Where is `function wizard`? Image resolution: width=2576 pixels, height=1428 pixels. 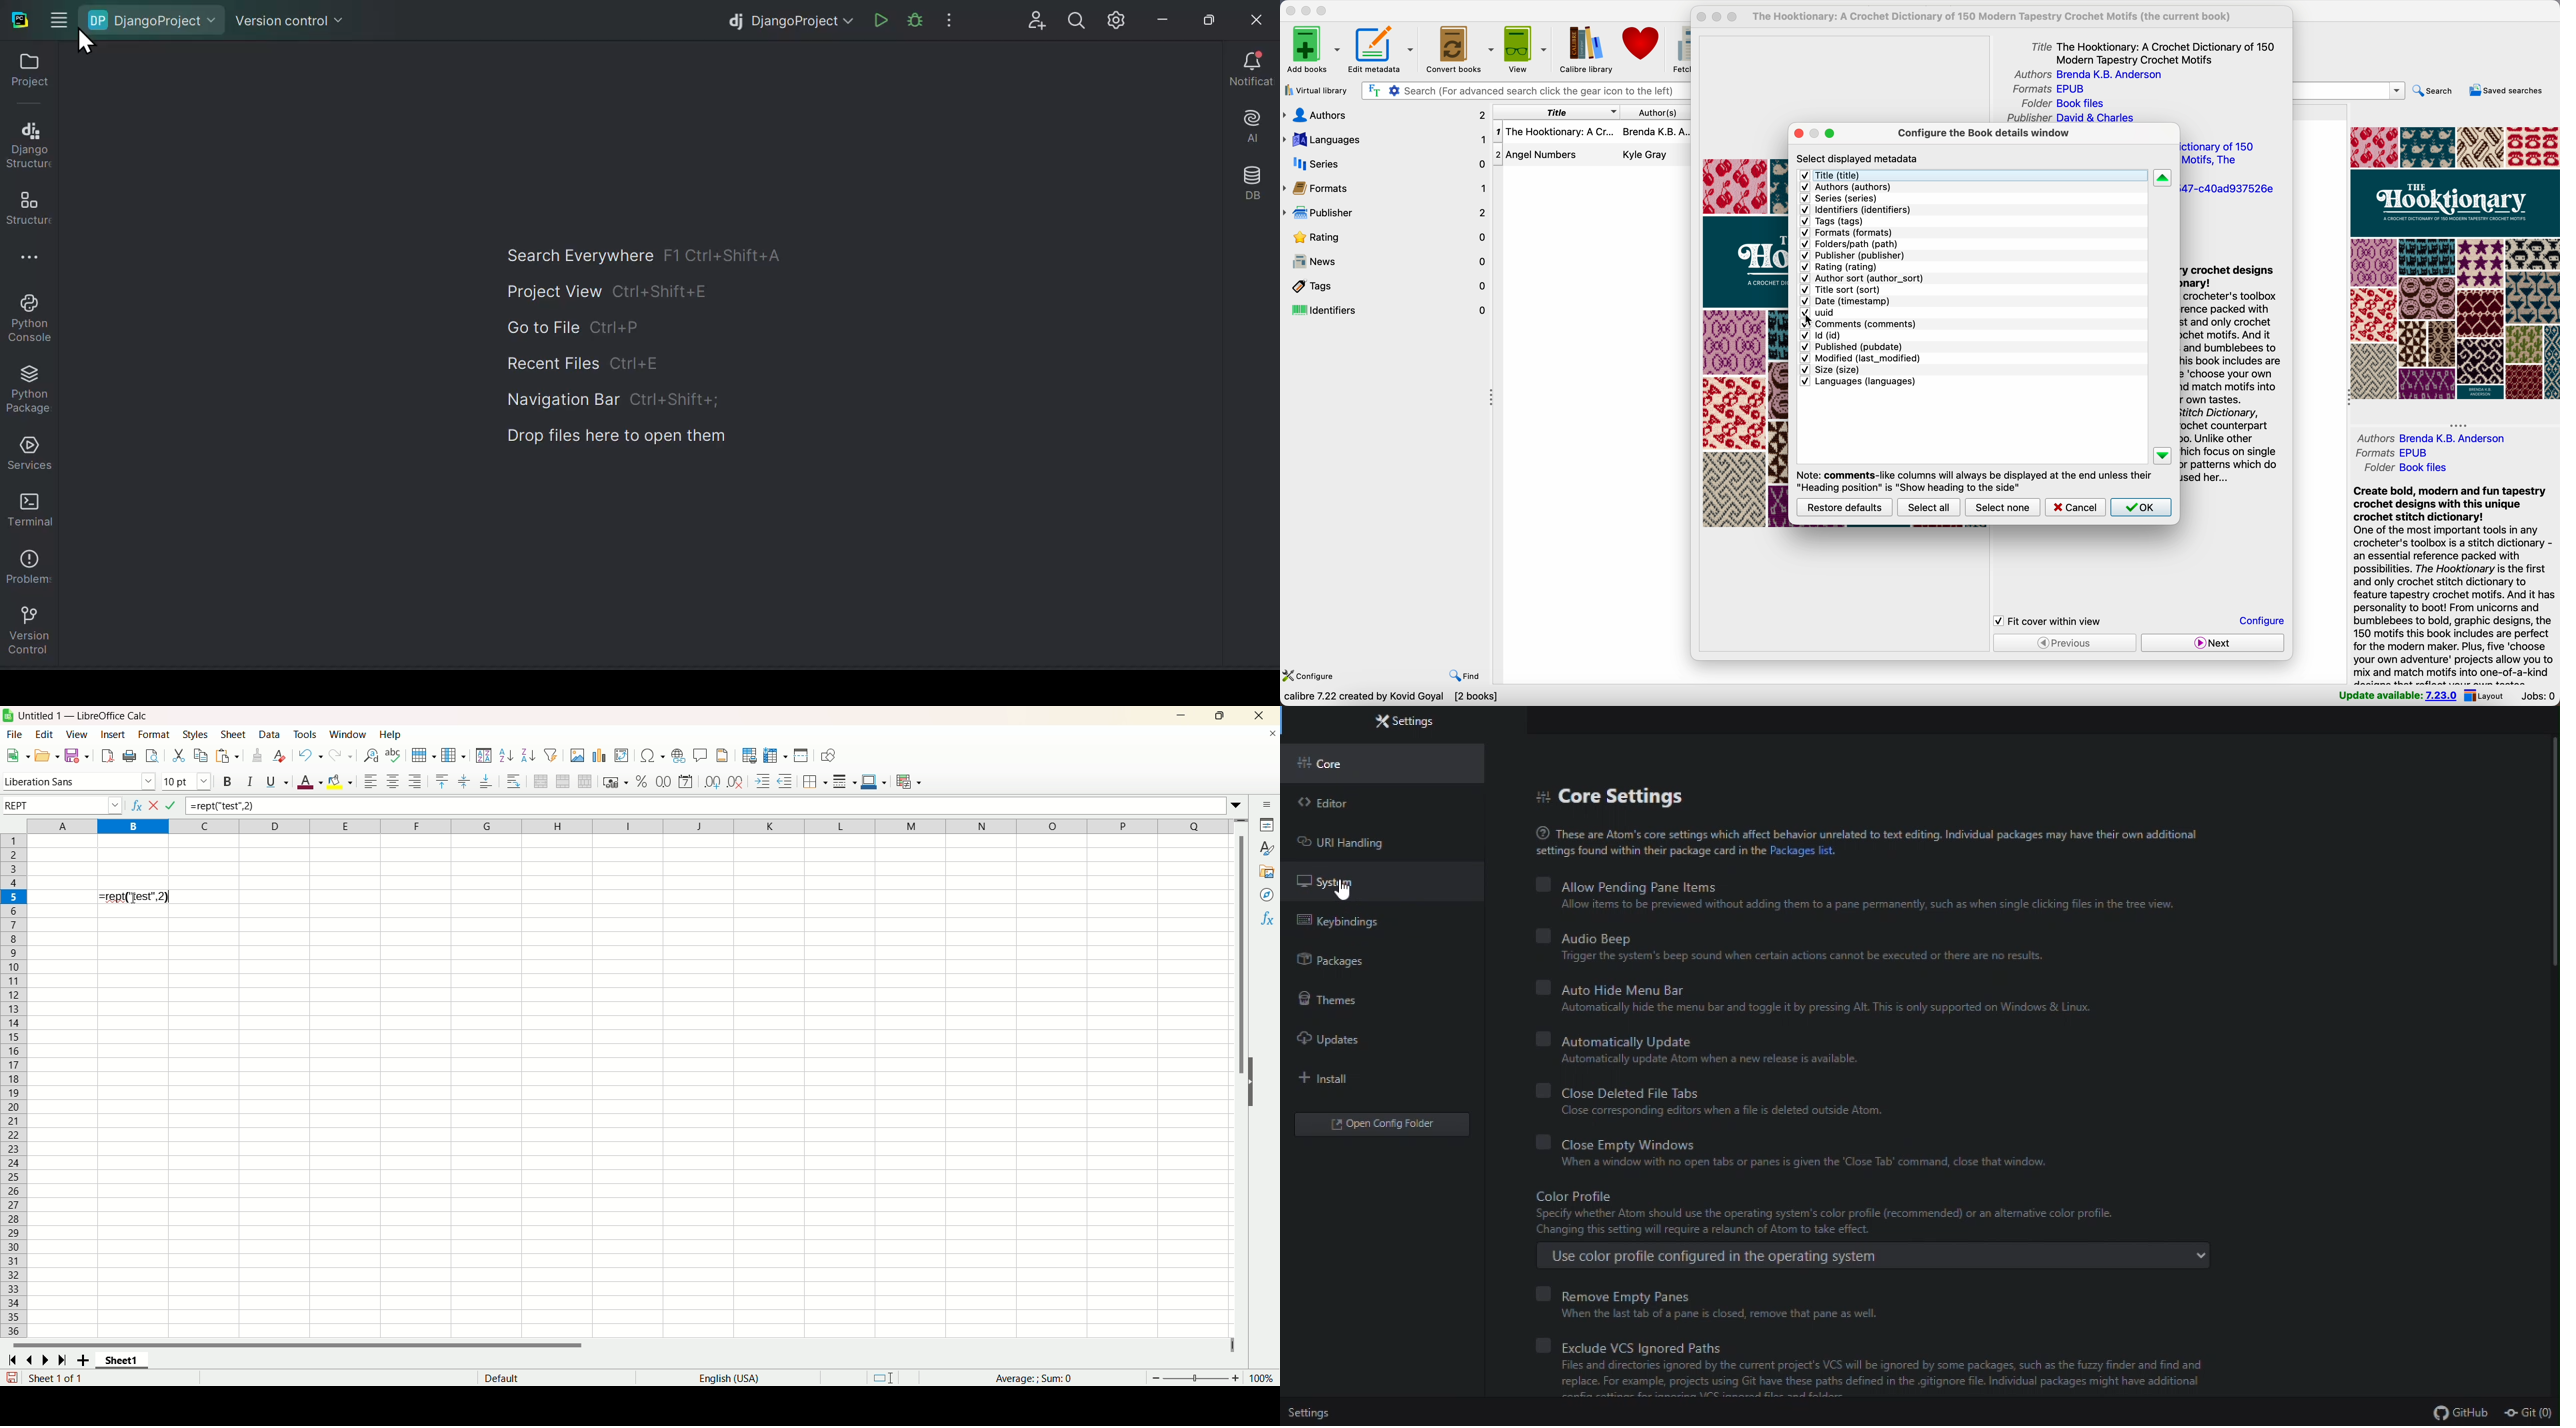 function wizard is located at coordinates (137, 803).